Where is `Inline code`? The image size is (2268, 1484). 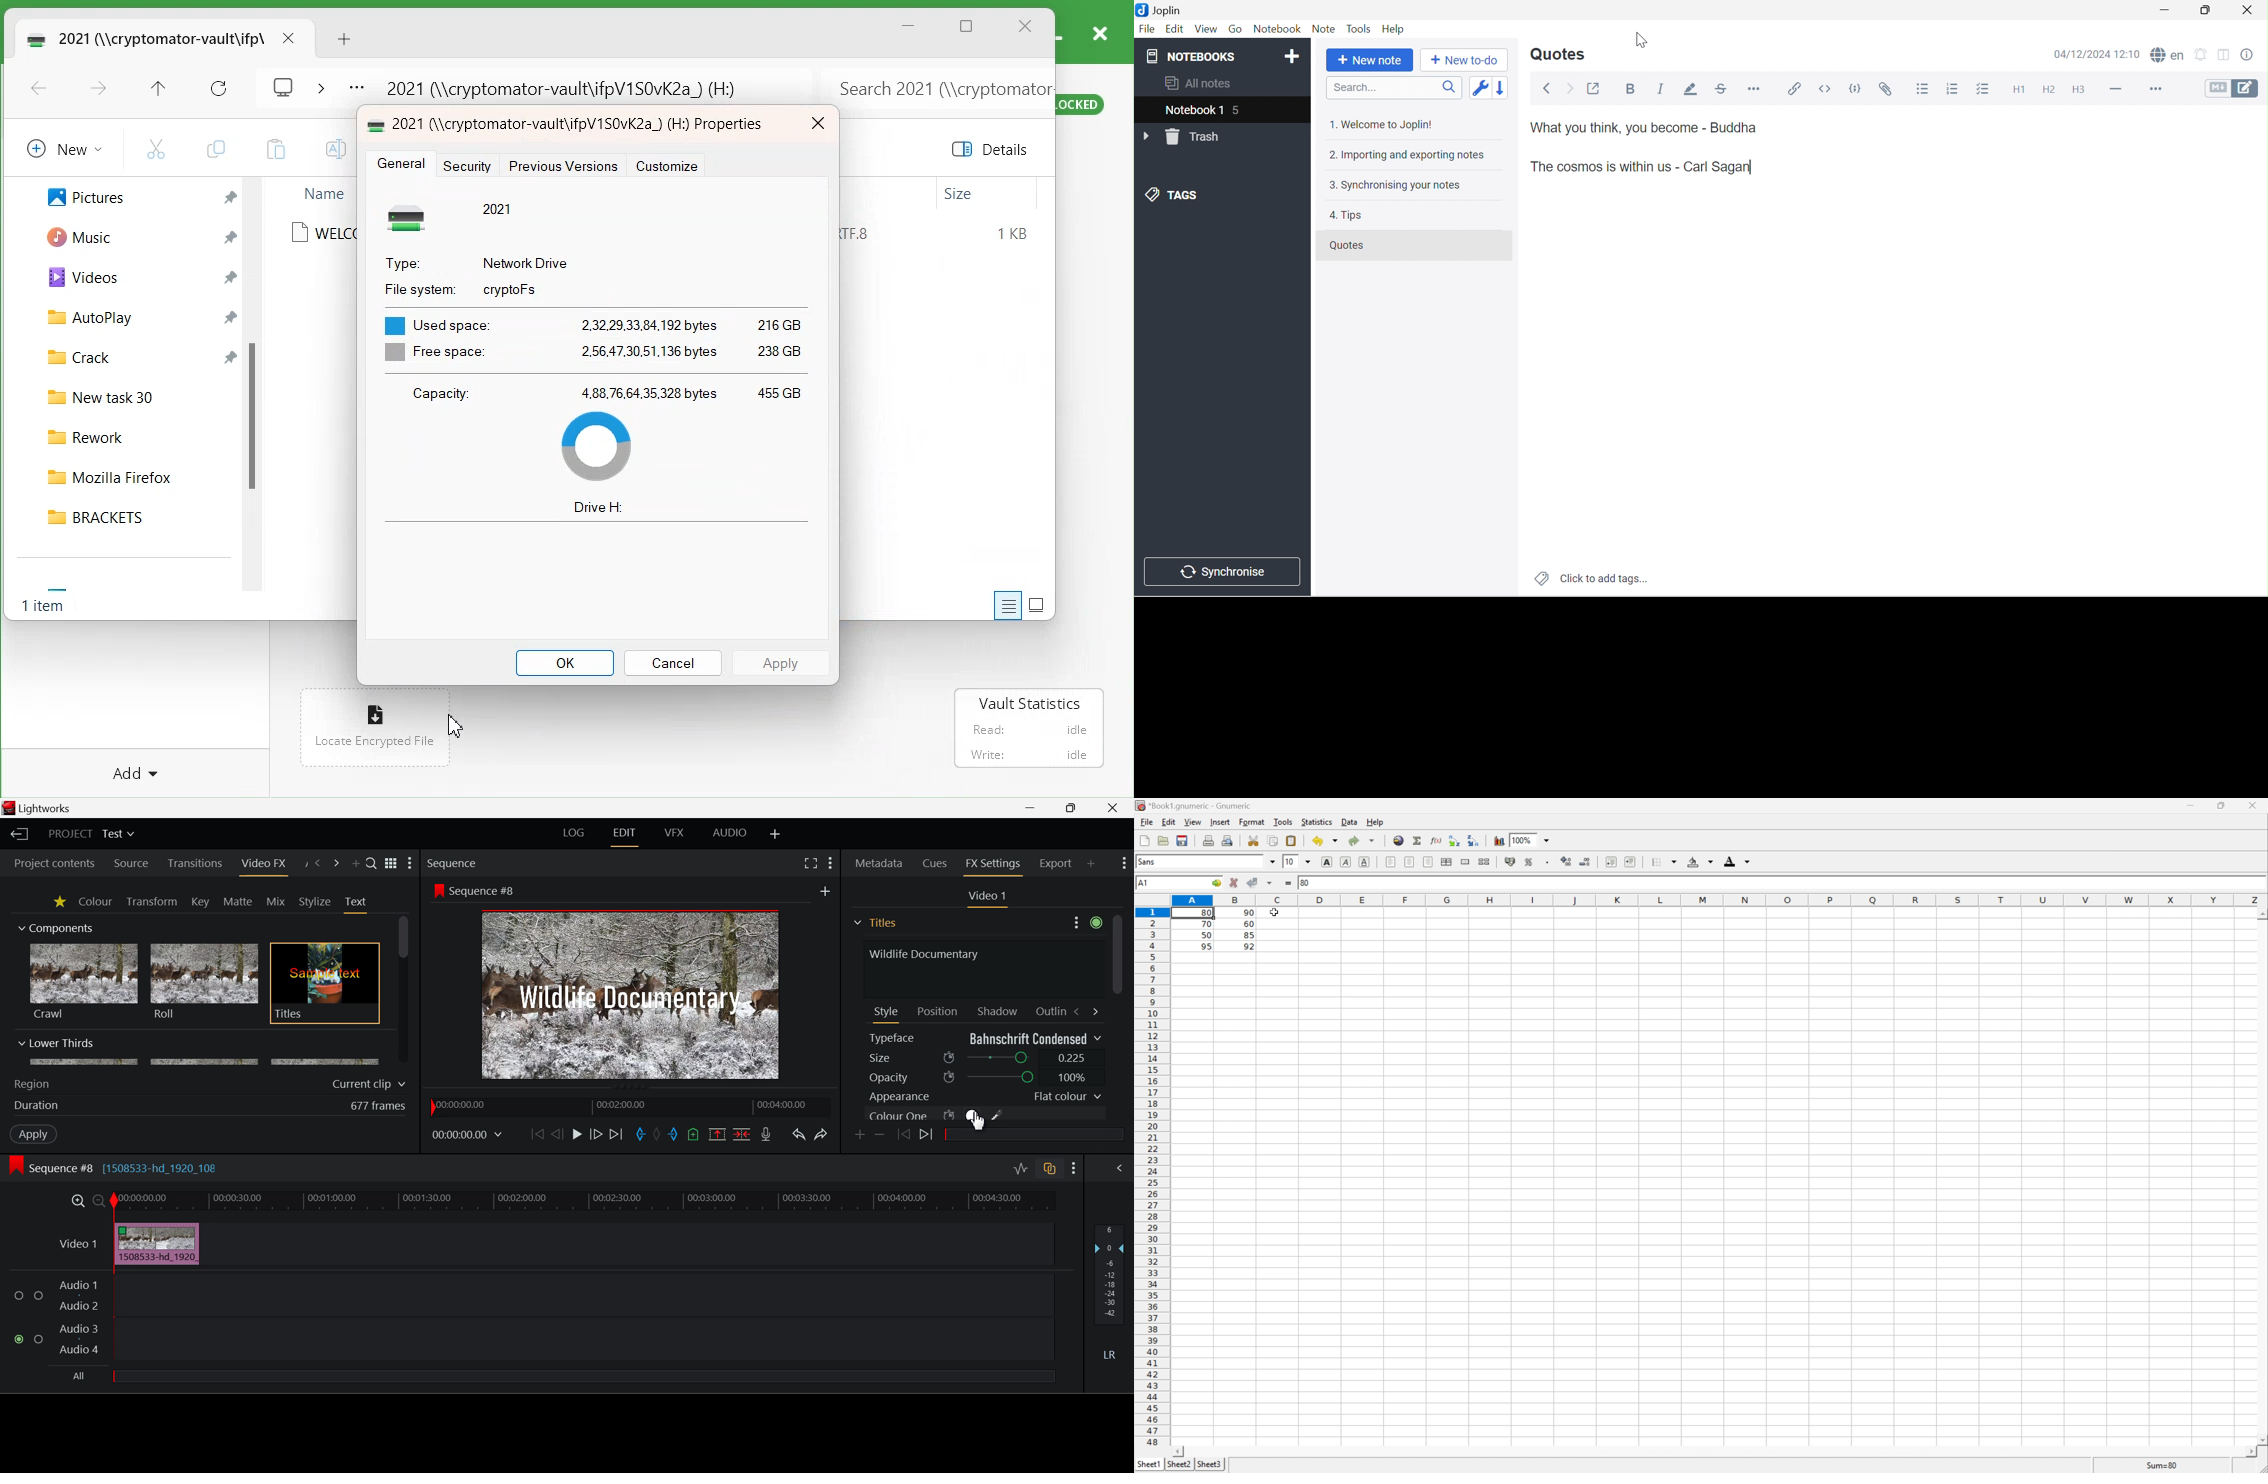
Inline code is located at coordinates (1828, 89).